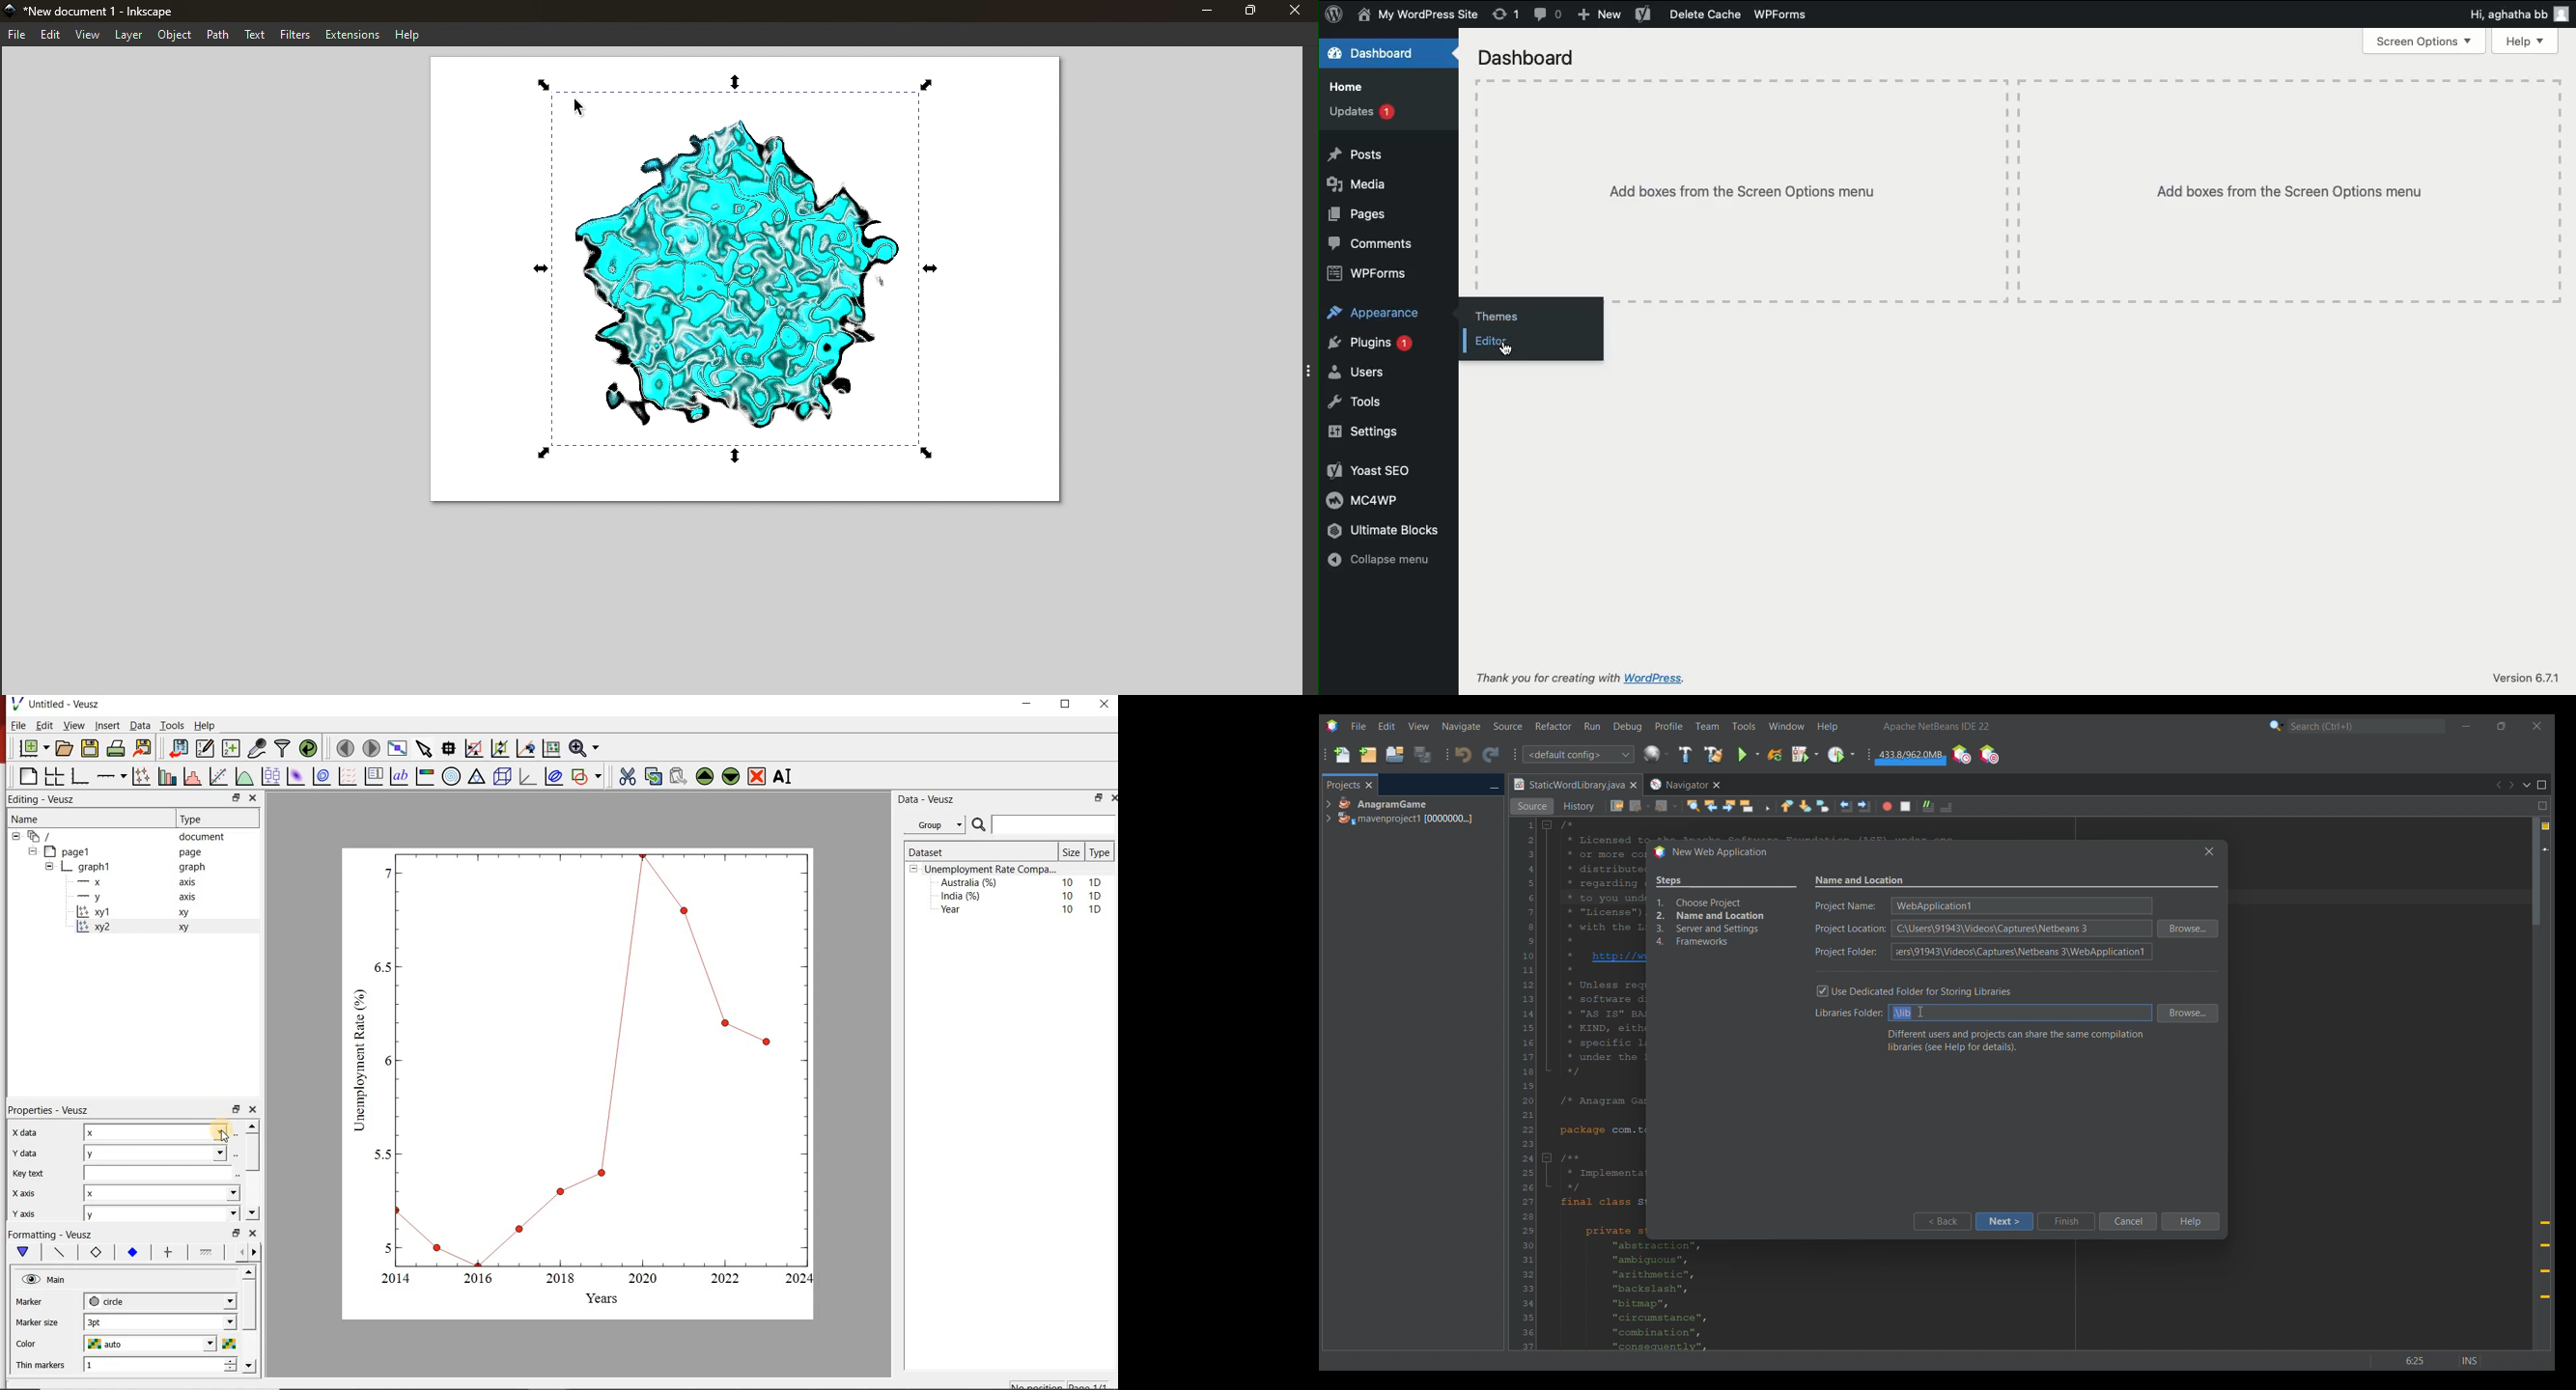 The height and width of the screenshot is (1400, 2576). Describe the element at coordinates (35, 748) in the screenshot. I see `new document` at that location.